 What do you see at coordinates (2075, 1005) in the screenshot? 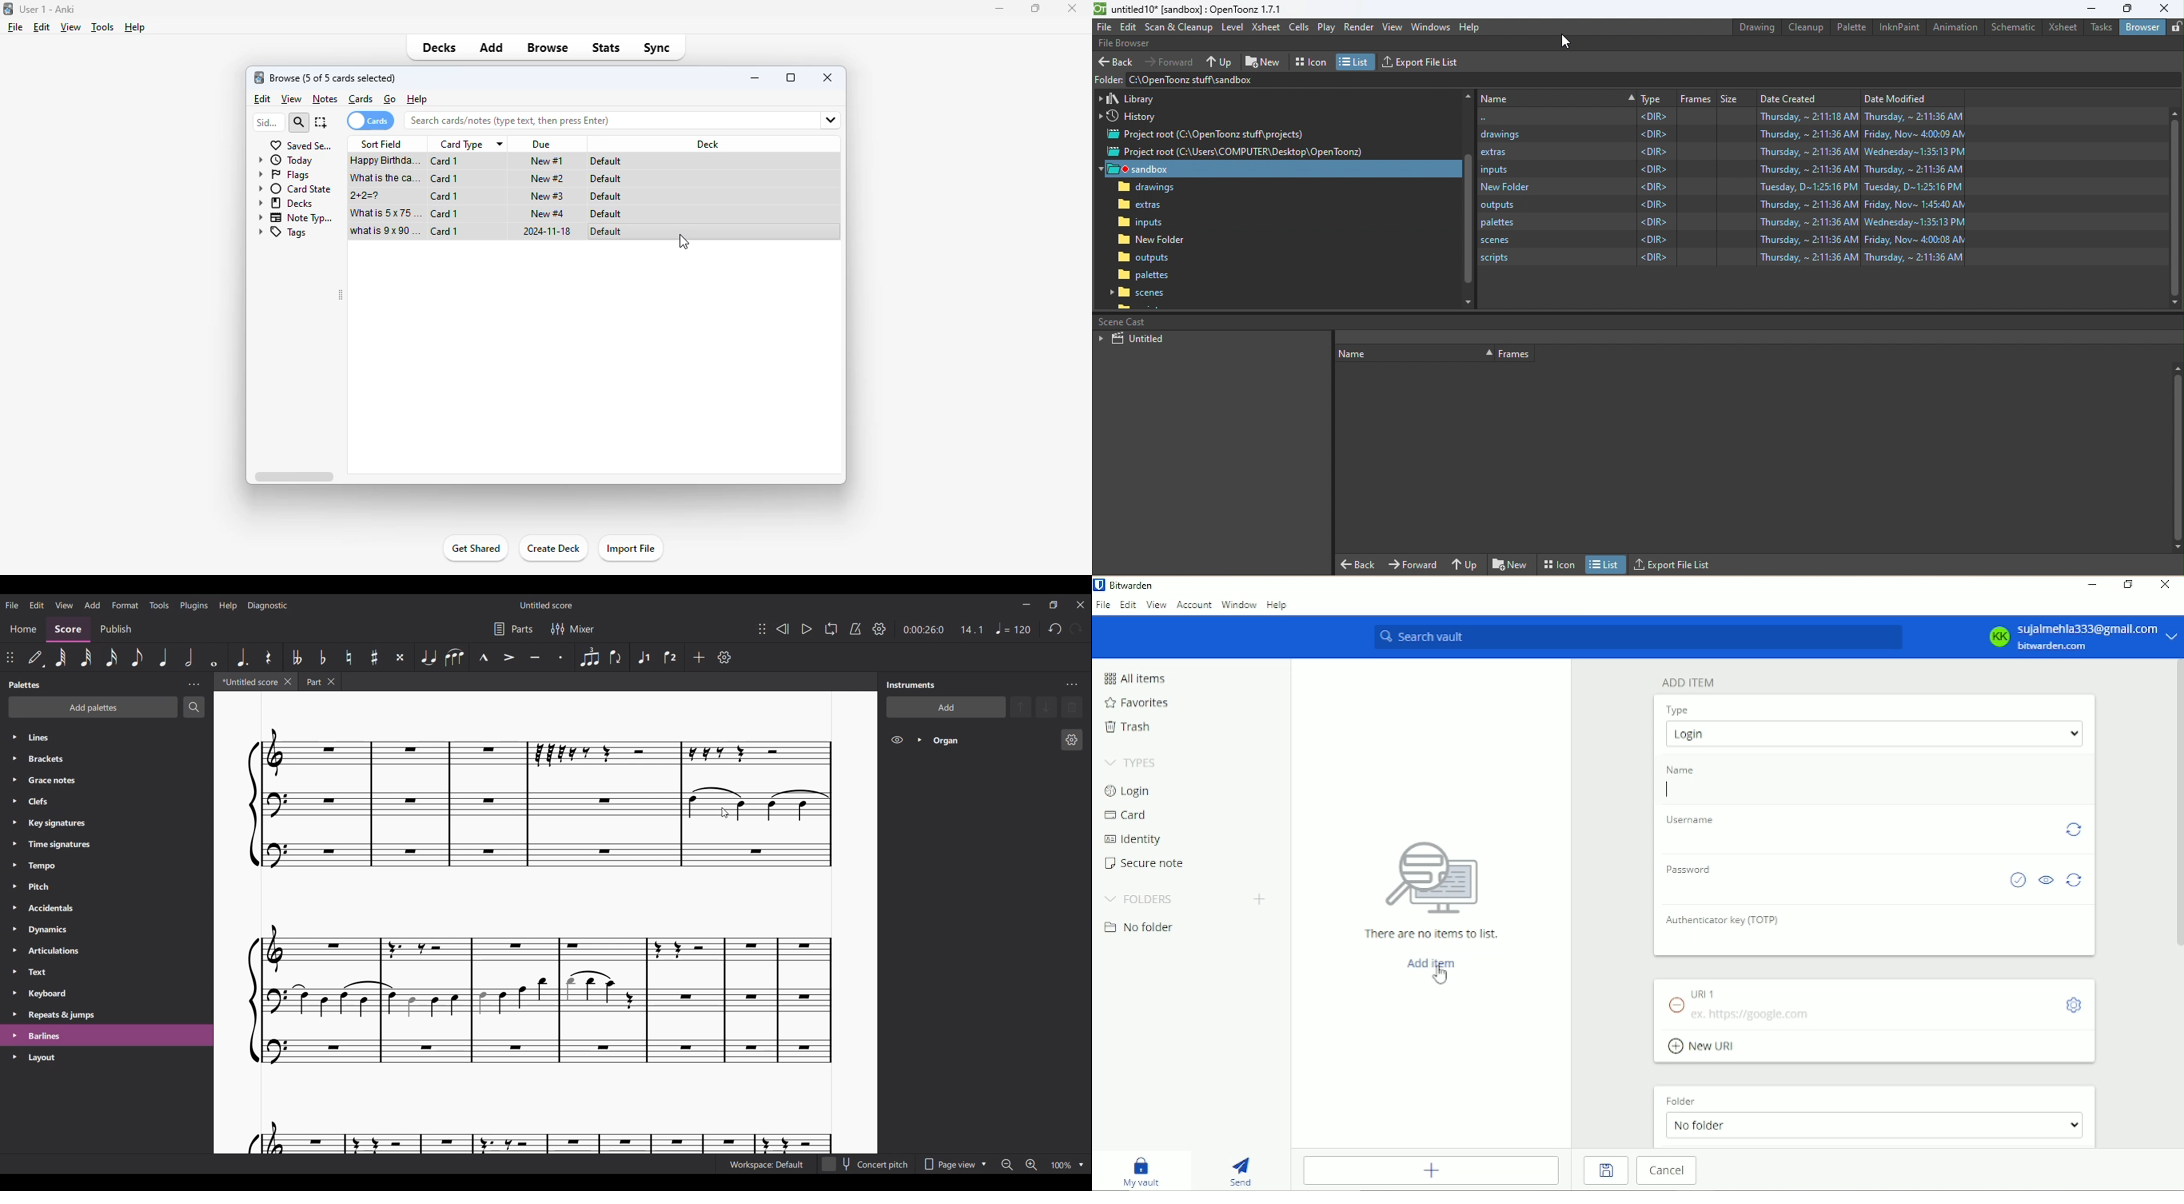
I see `Toggle options` at bounding box center [2075, 1005].